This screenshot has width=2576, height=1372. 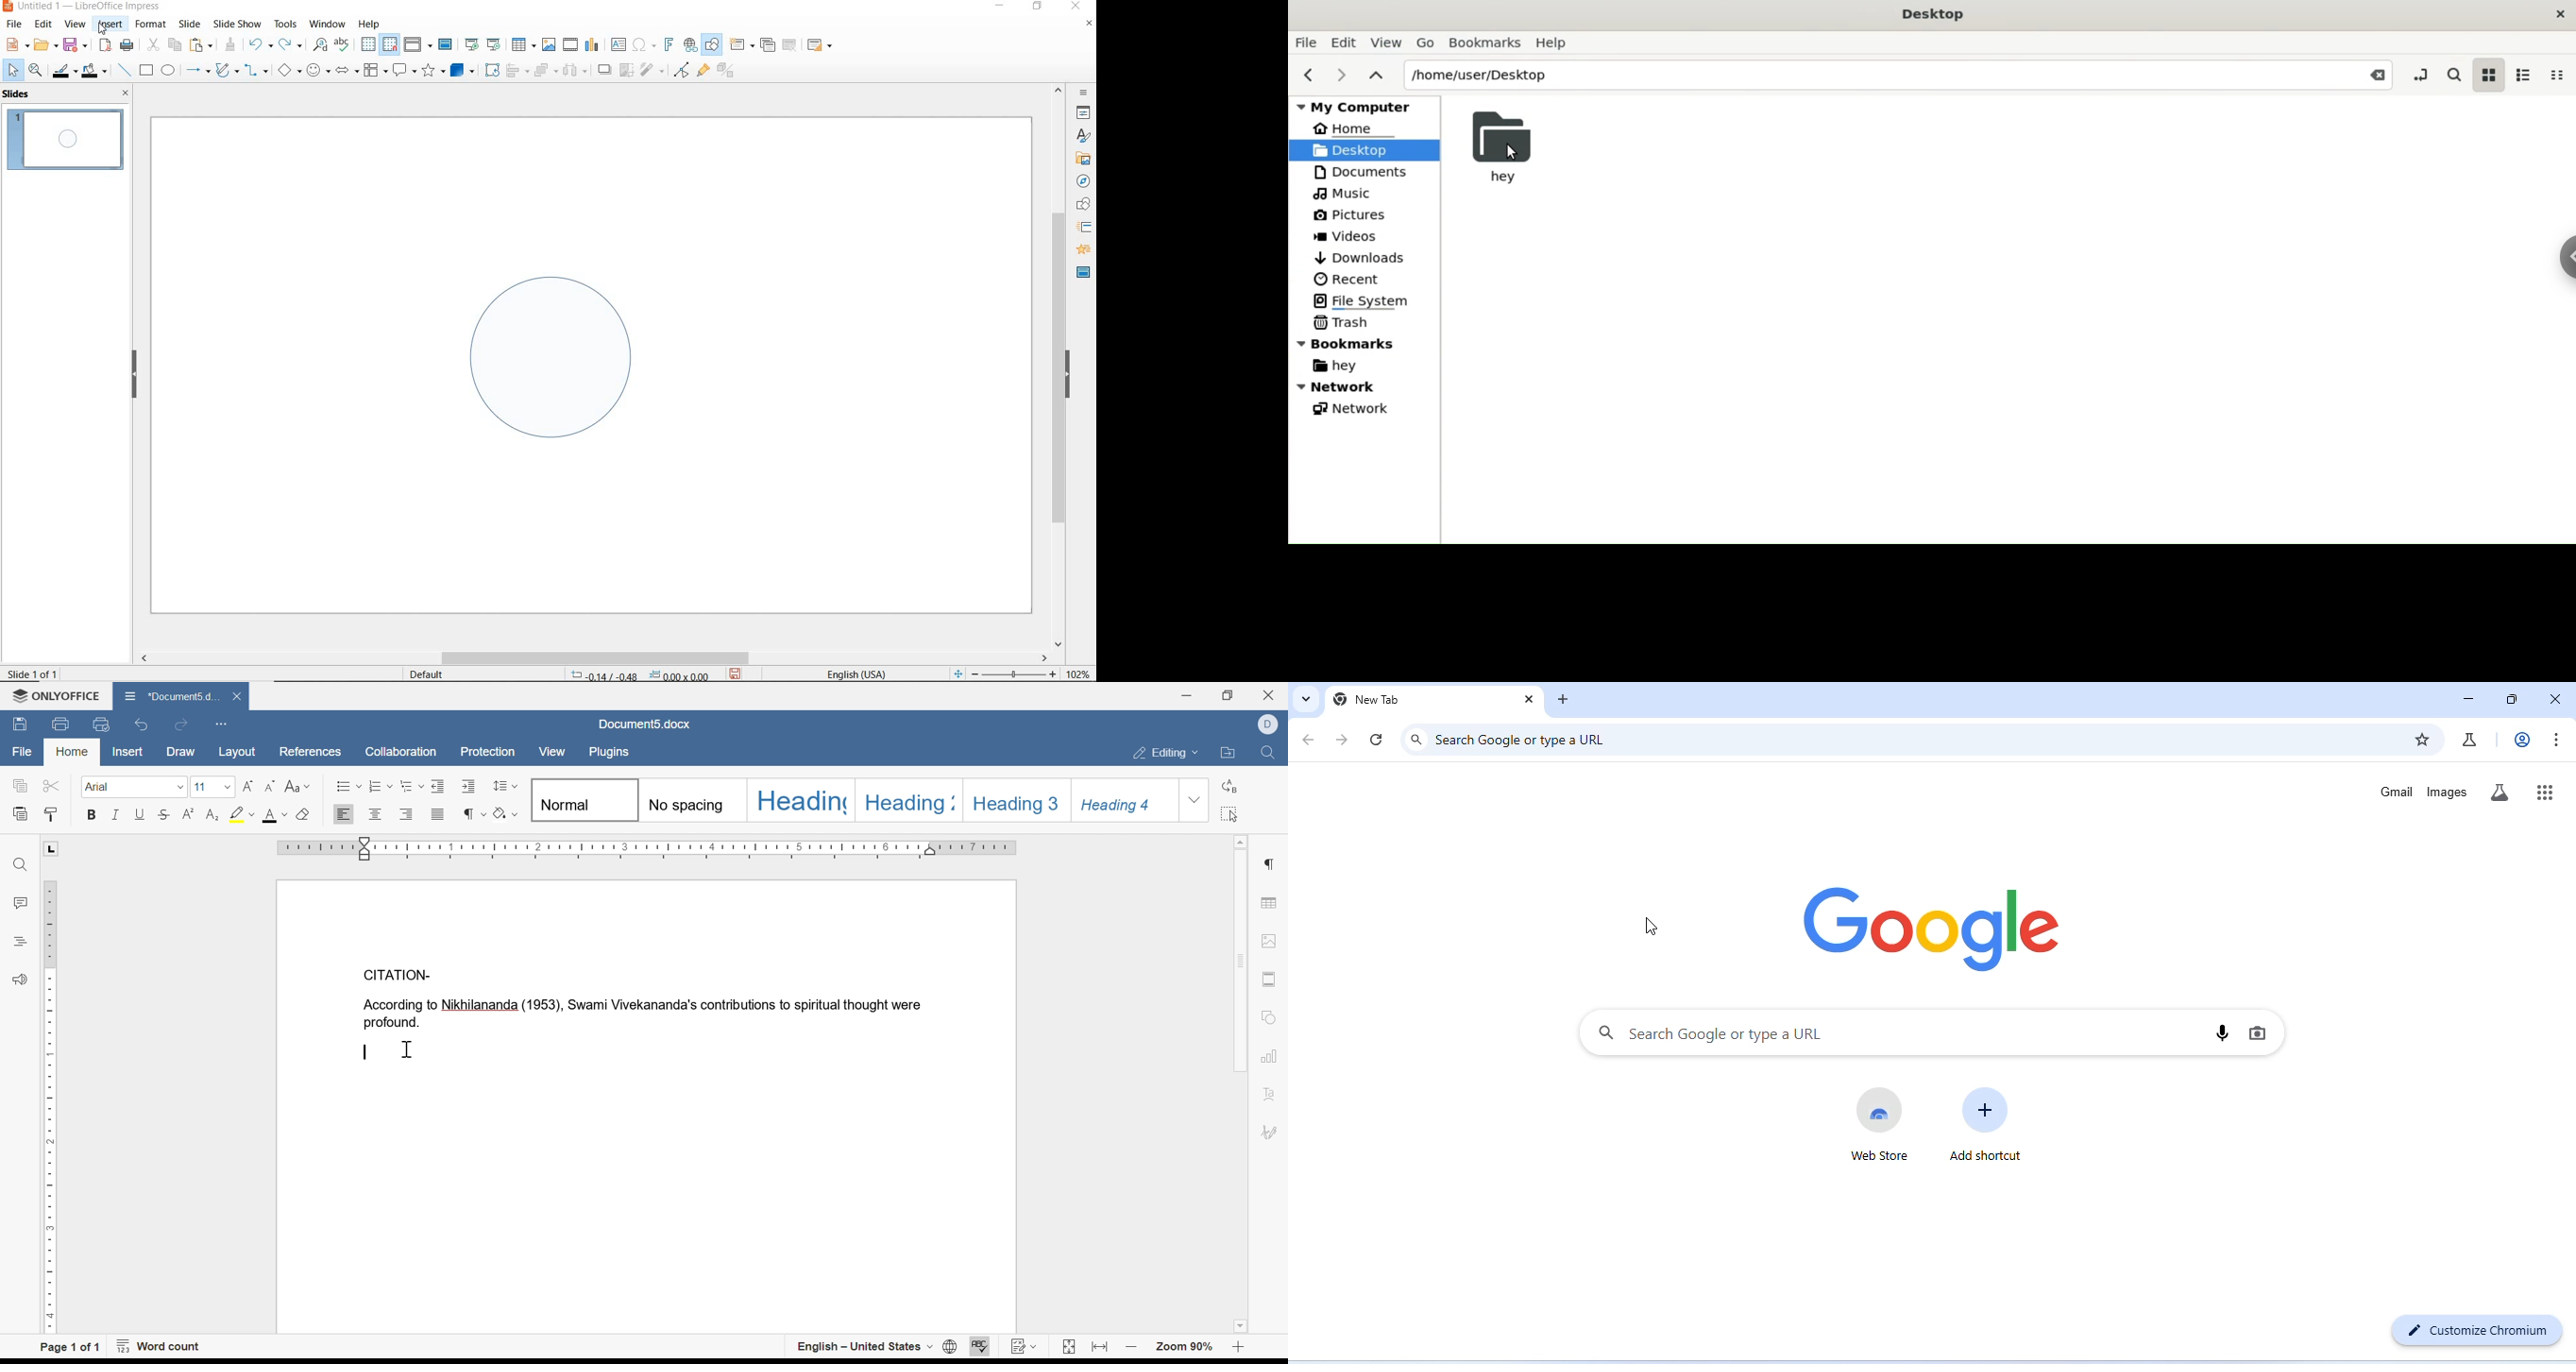 What do you see at coordinates (164, 816) in the screenshot?
I see `strikethrough` at bounding box center [164, 816].